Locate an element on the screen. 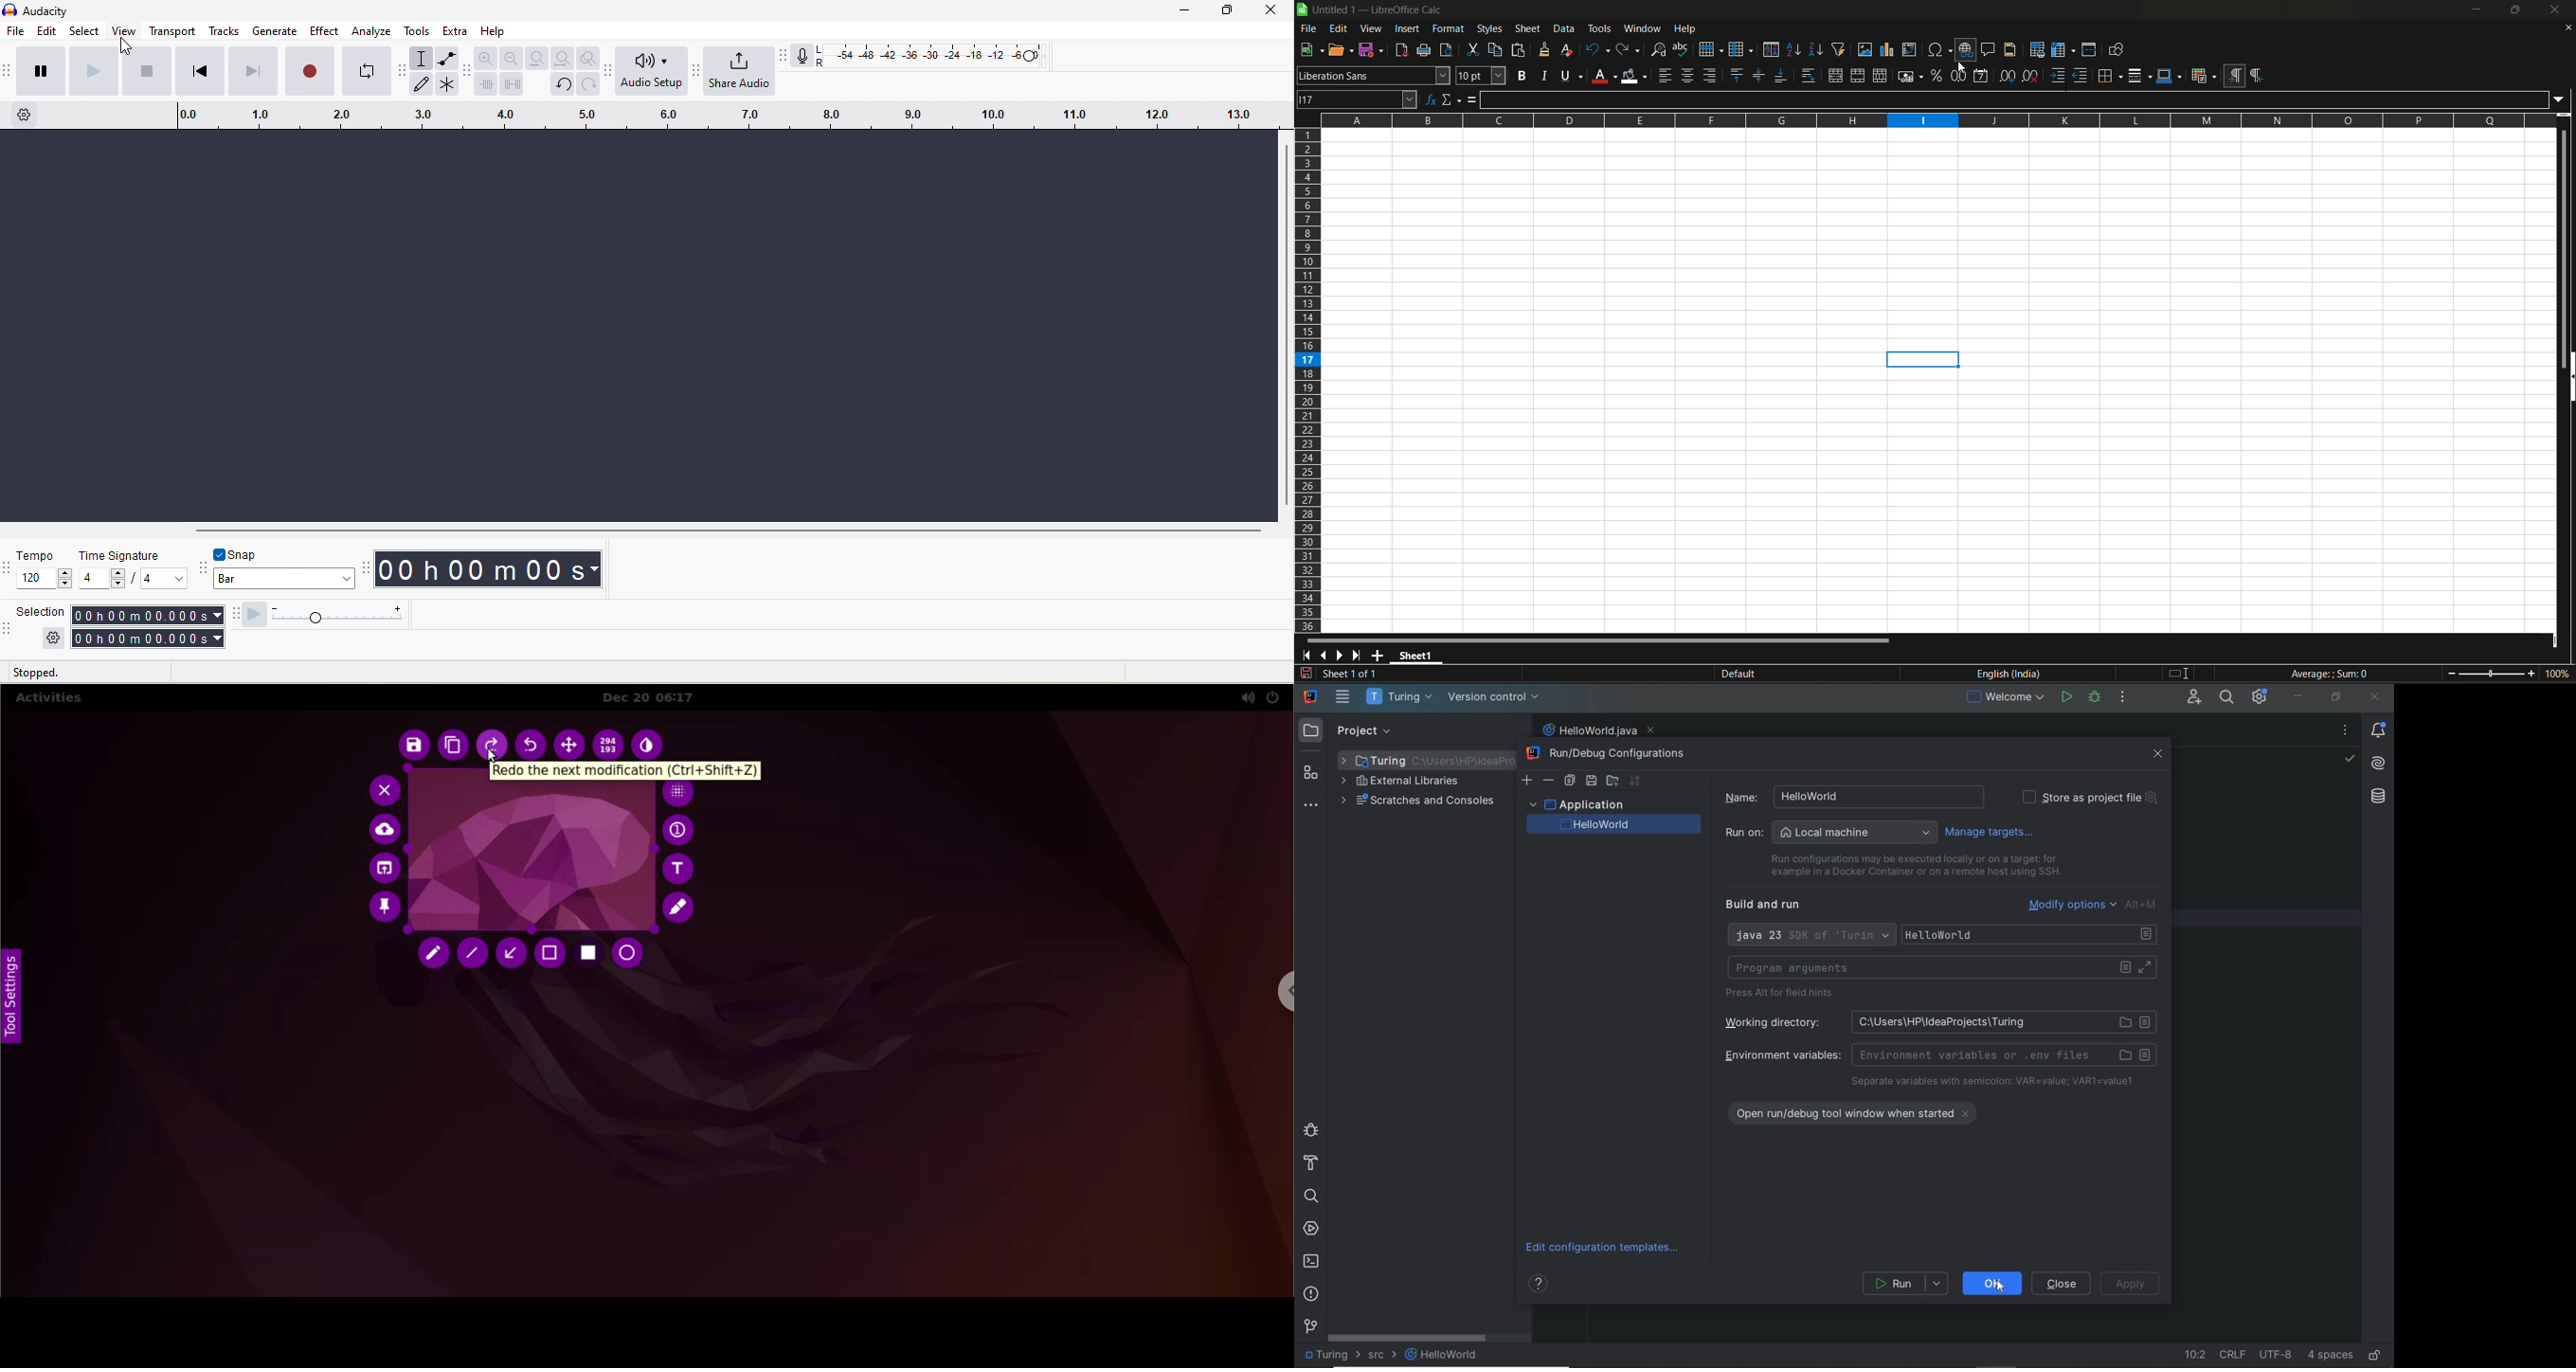 This screenshot has width=2576, height=1372. play at speed is located at coordinates (254, 616).